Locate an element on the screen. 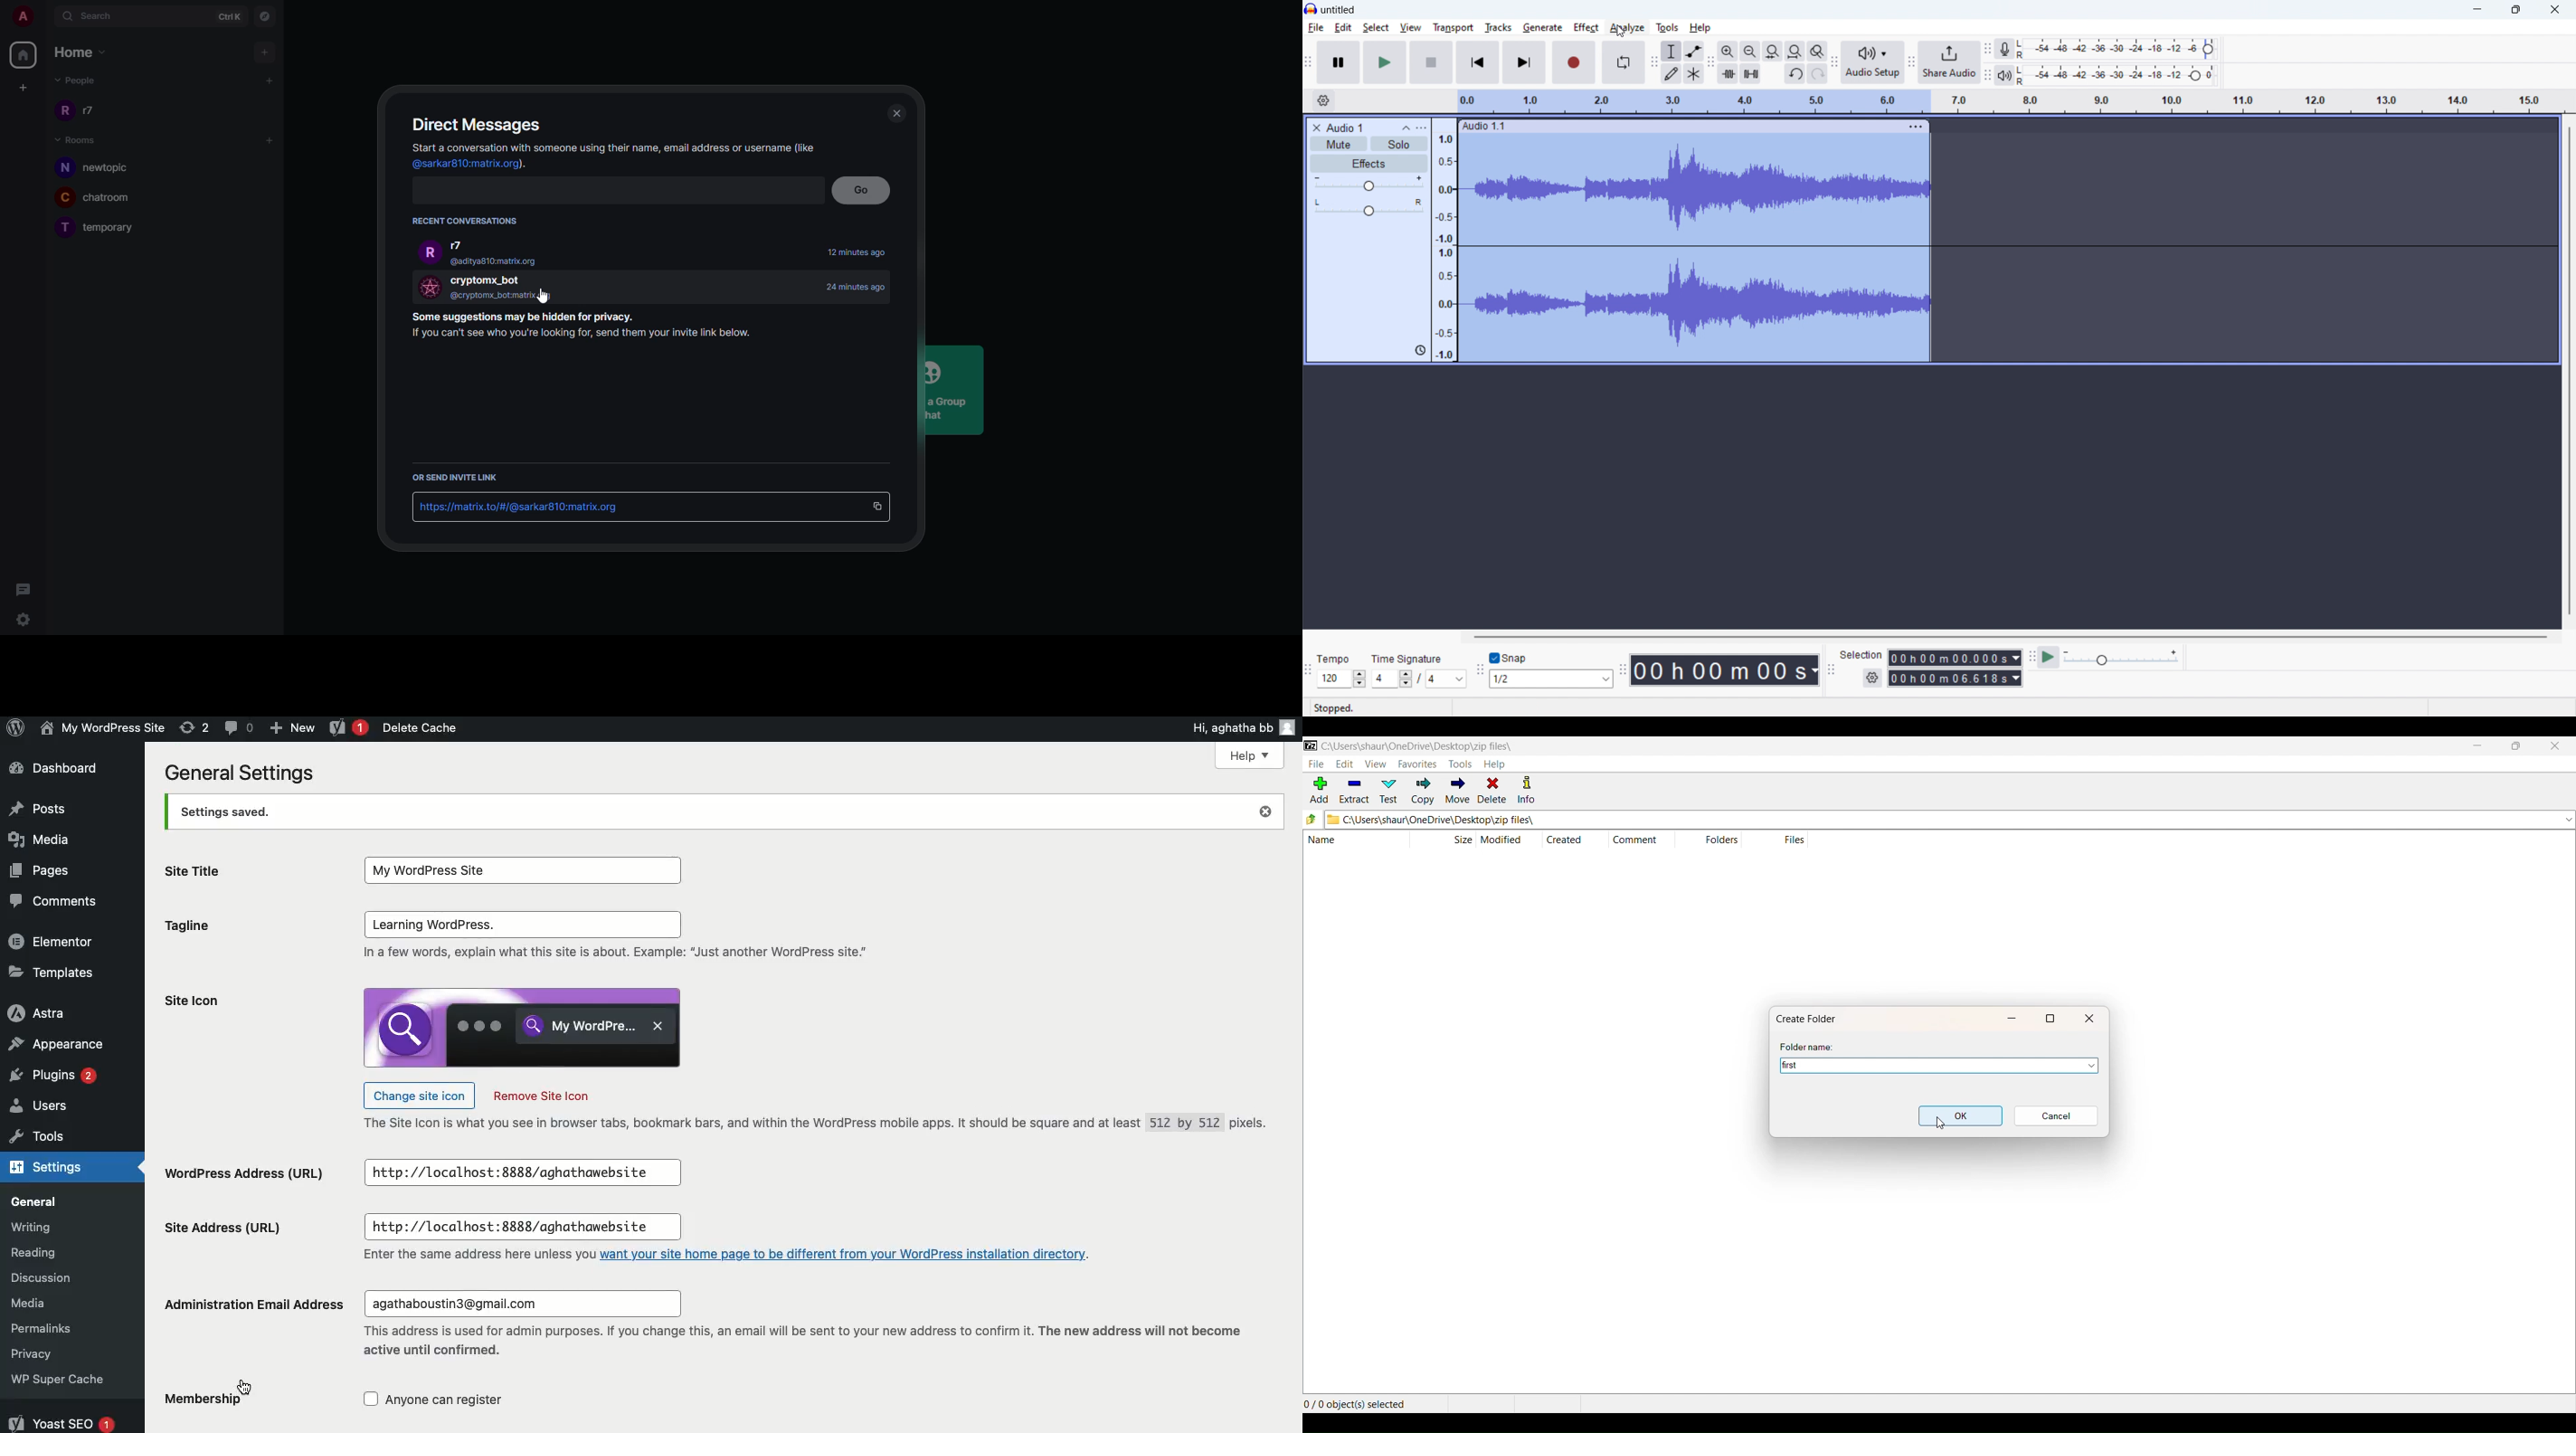 The image size is (2576, 1456). folder name: is located at coordinates (1809, 1047).